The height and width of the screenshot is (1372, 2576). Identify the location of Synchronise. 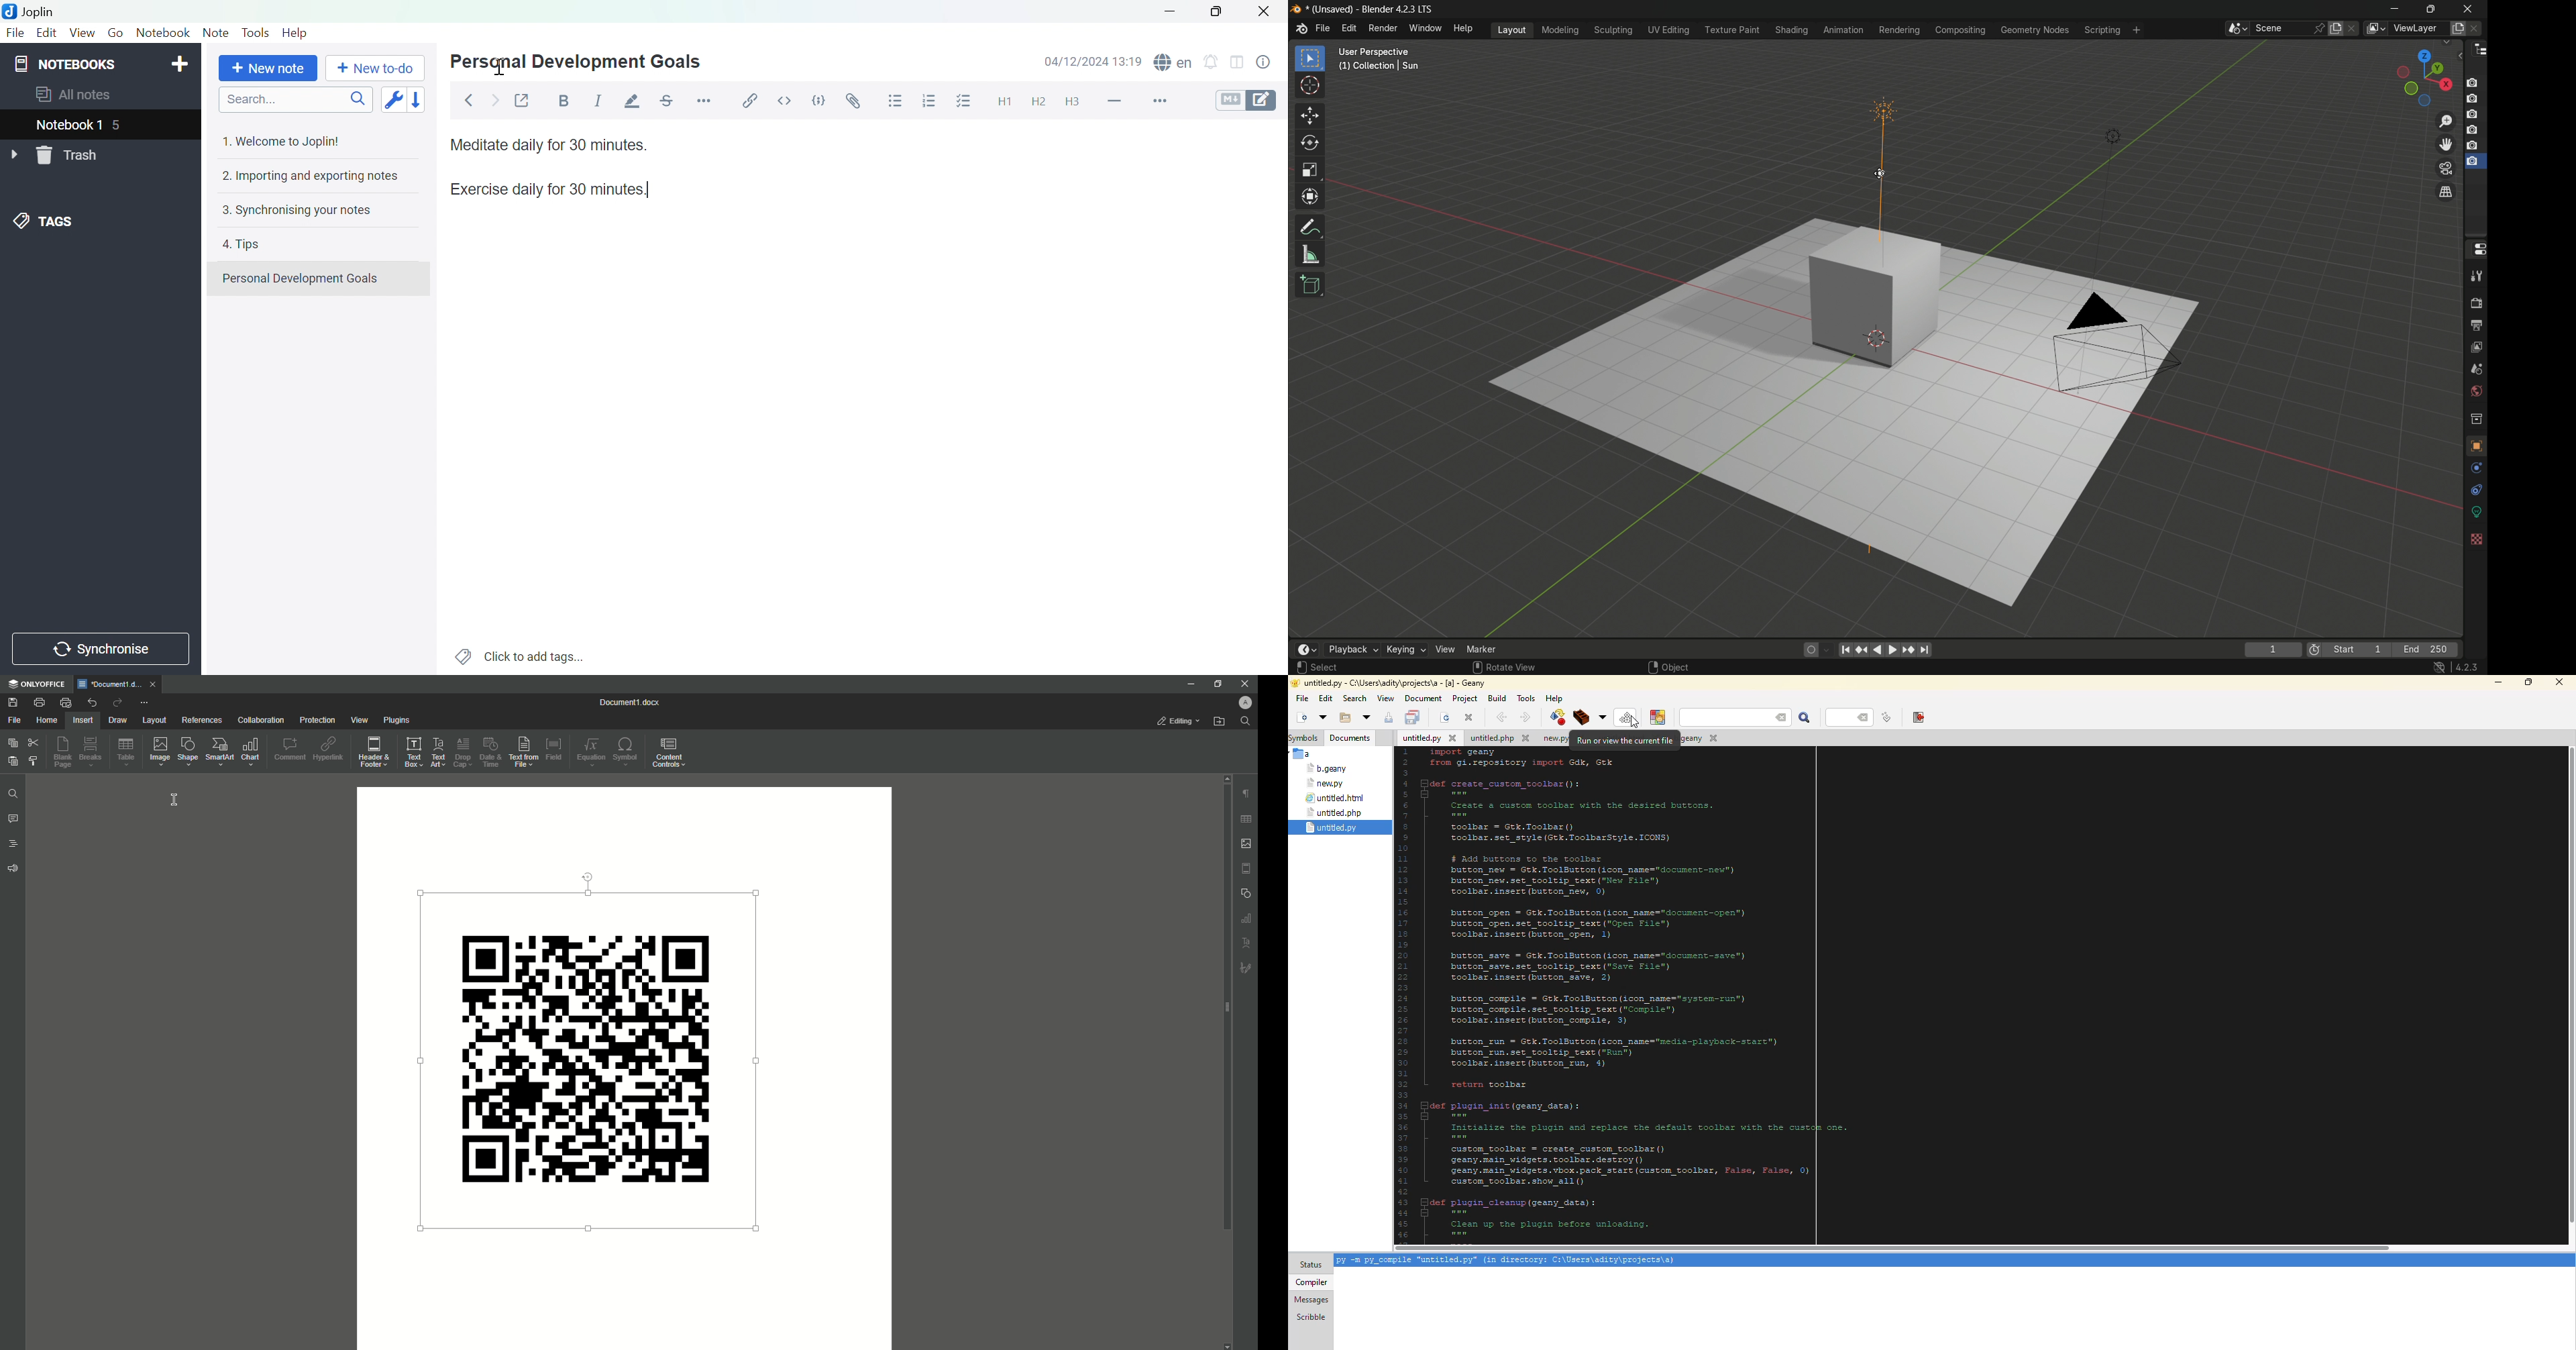
(100, 650).